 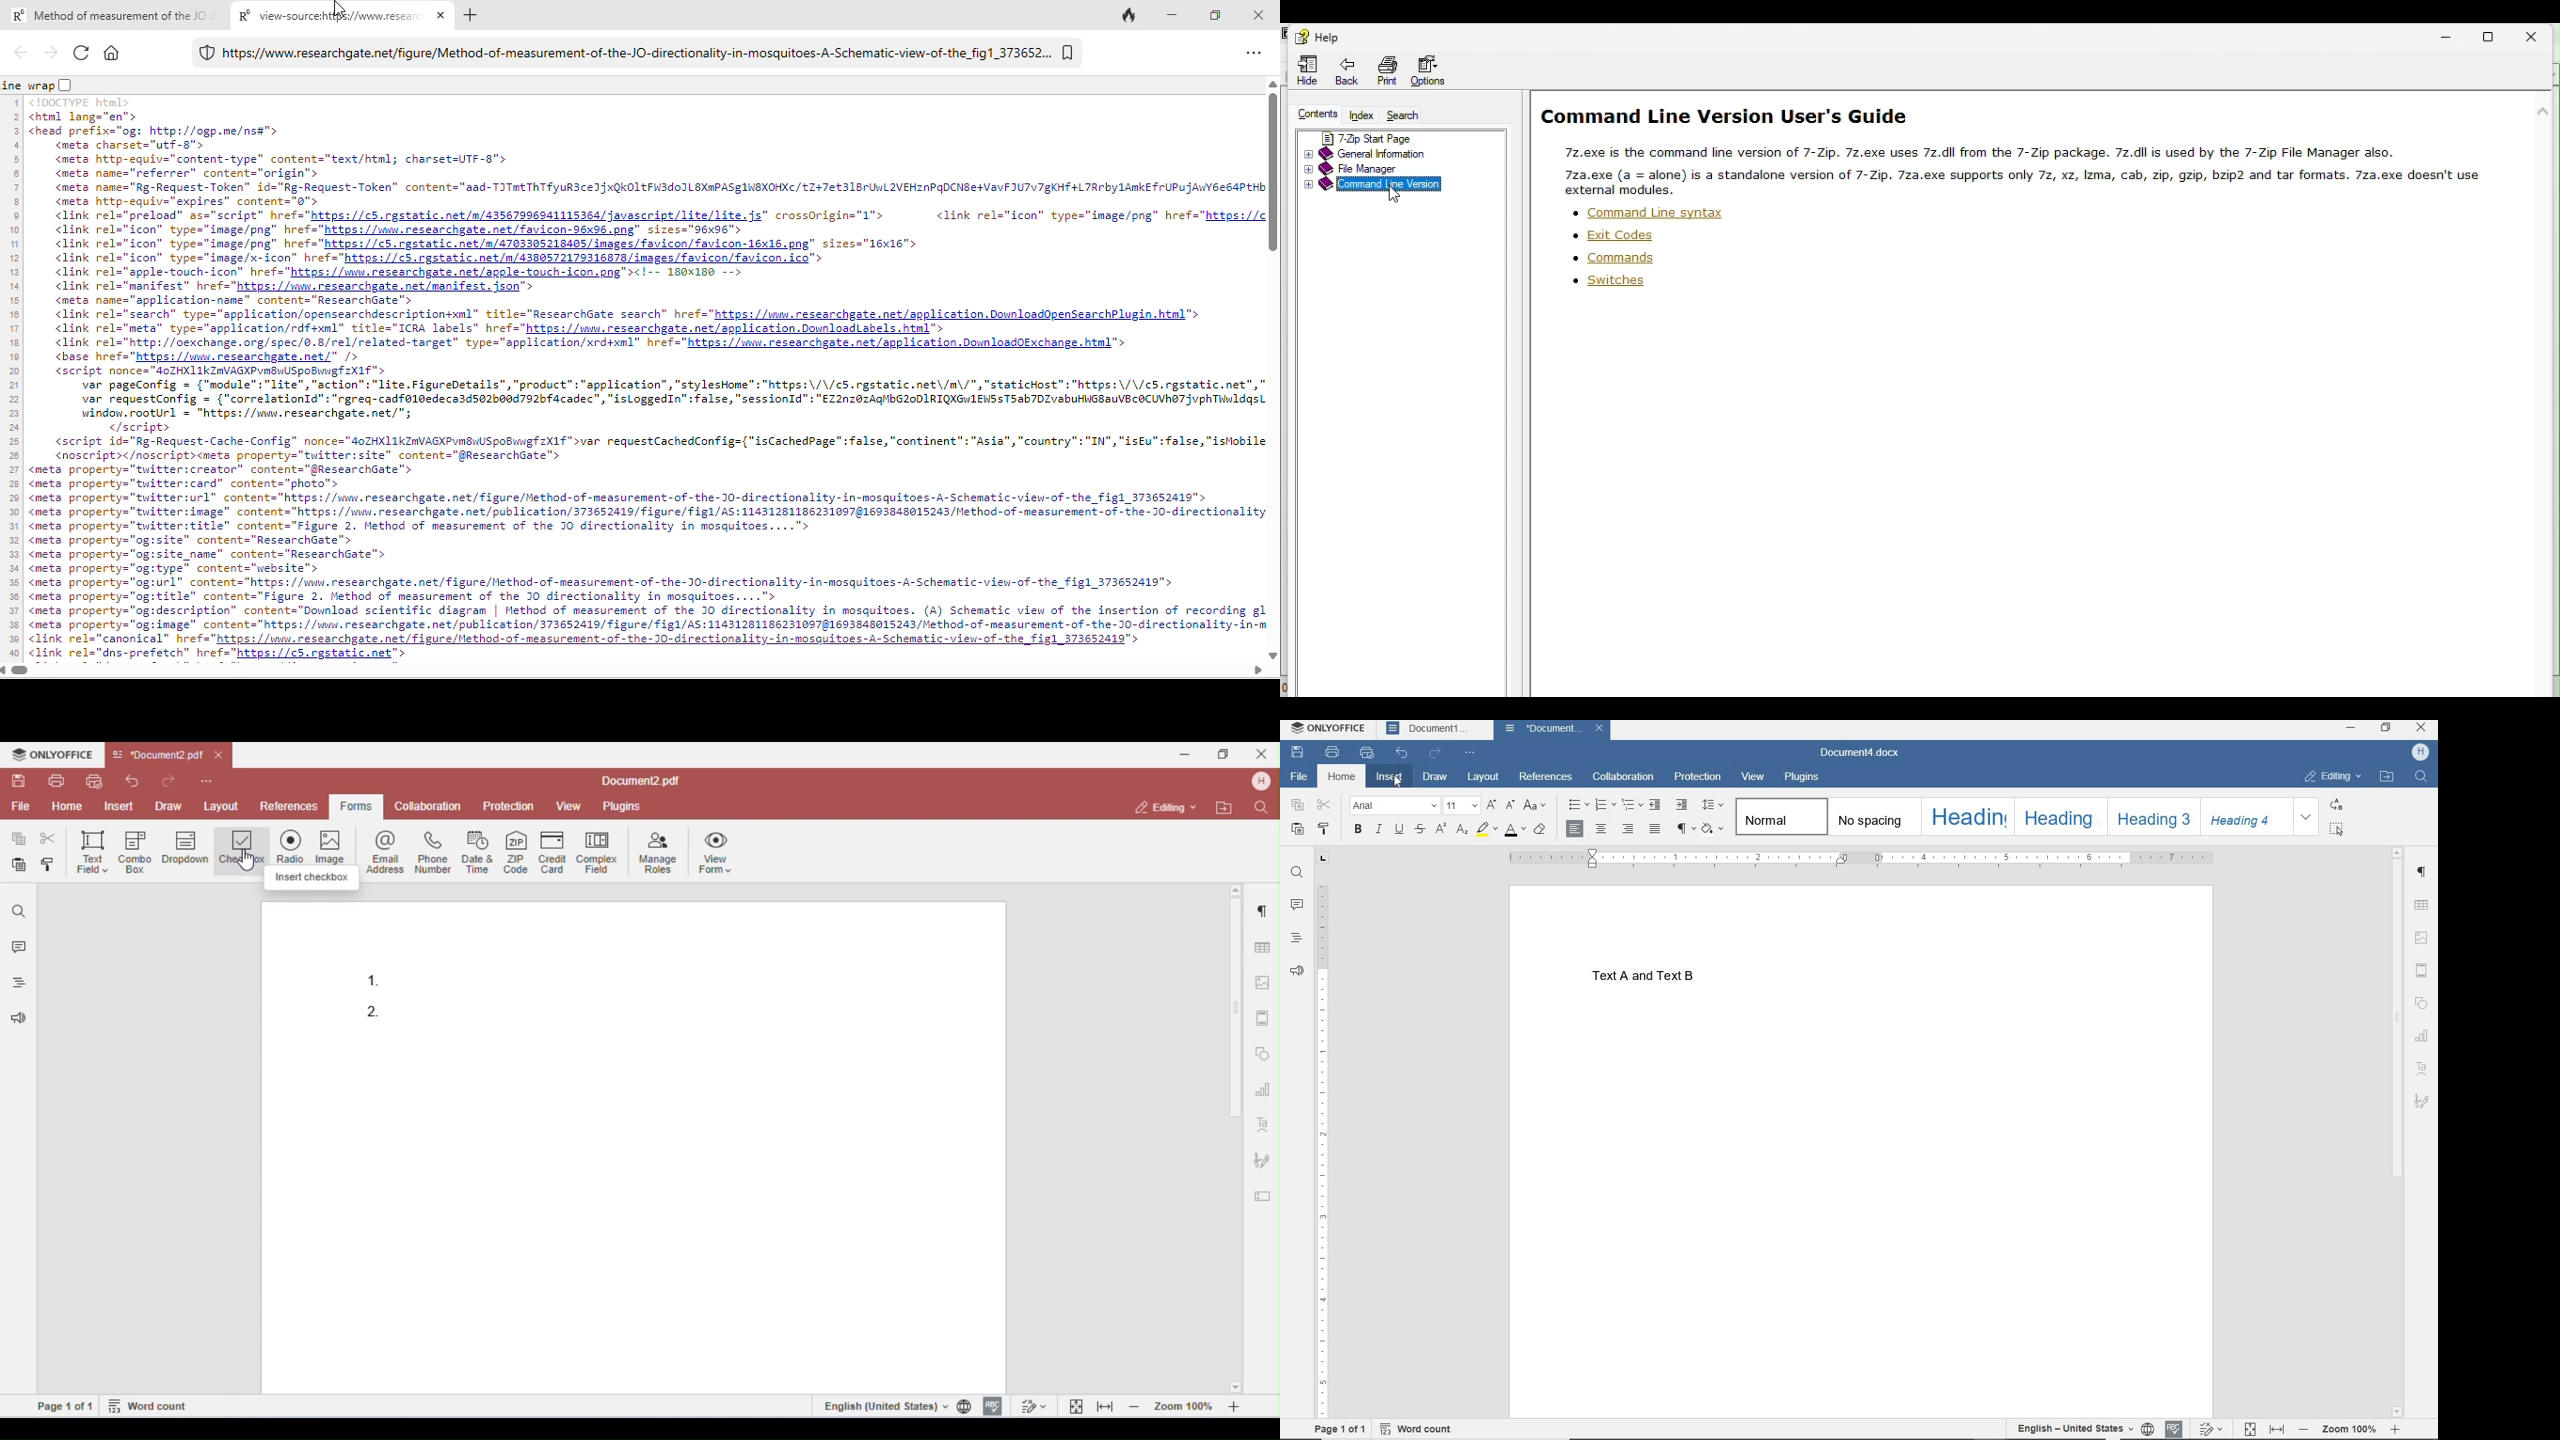 I want to click on SPELL CHECKING, so click(x=2174, y=1426).